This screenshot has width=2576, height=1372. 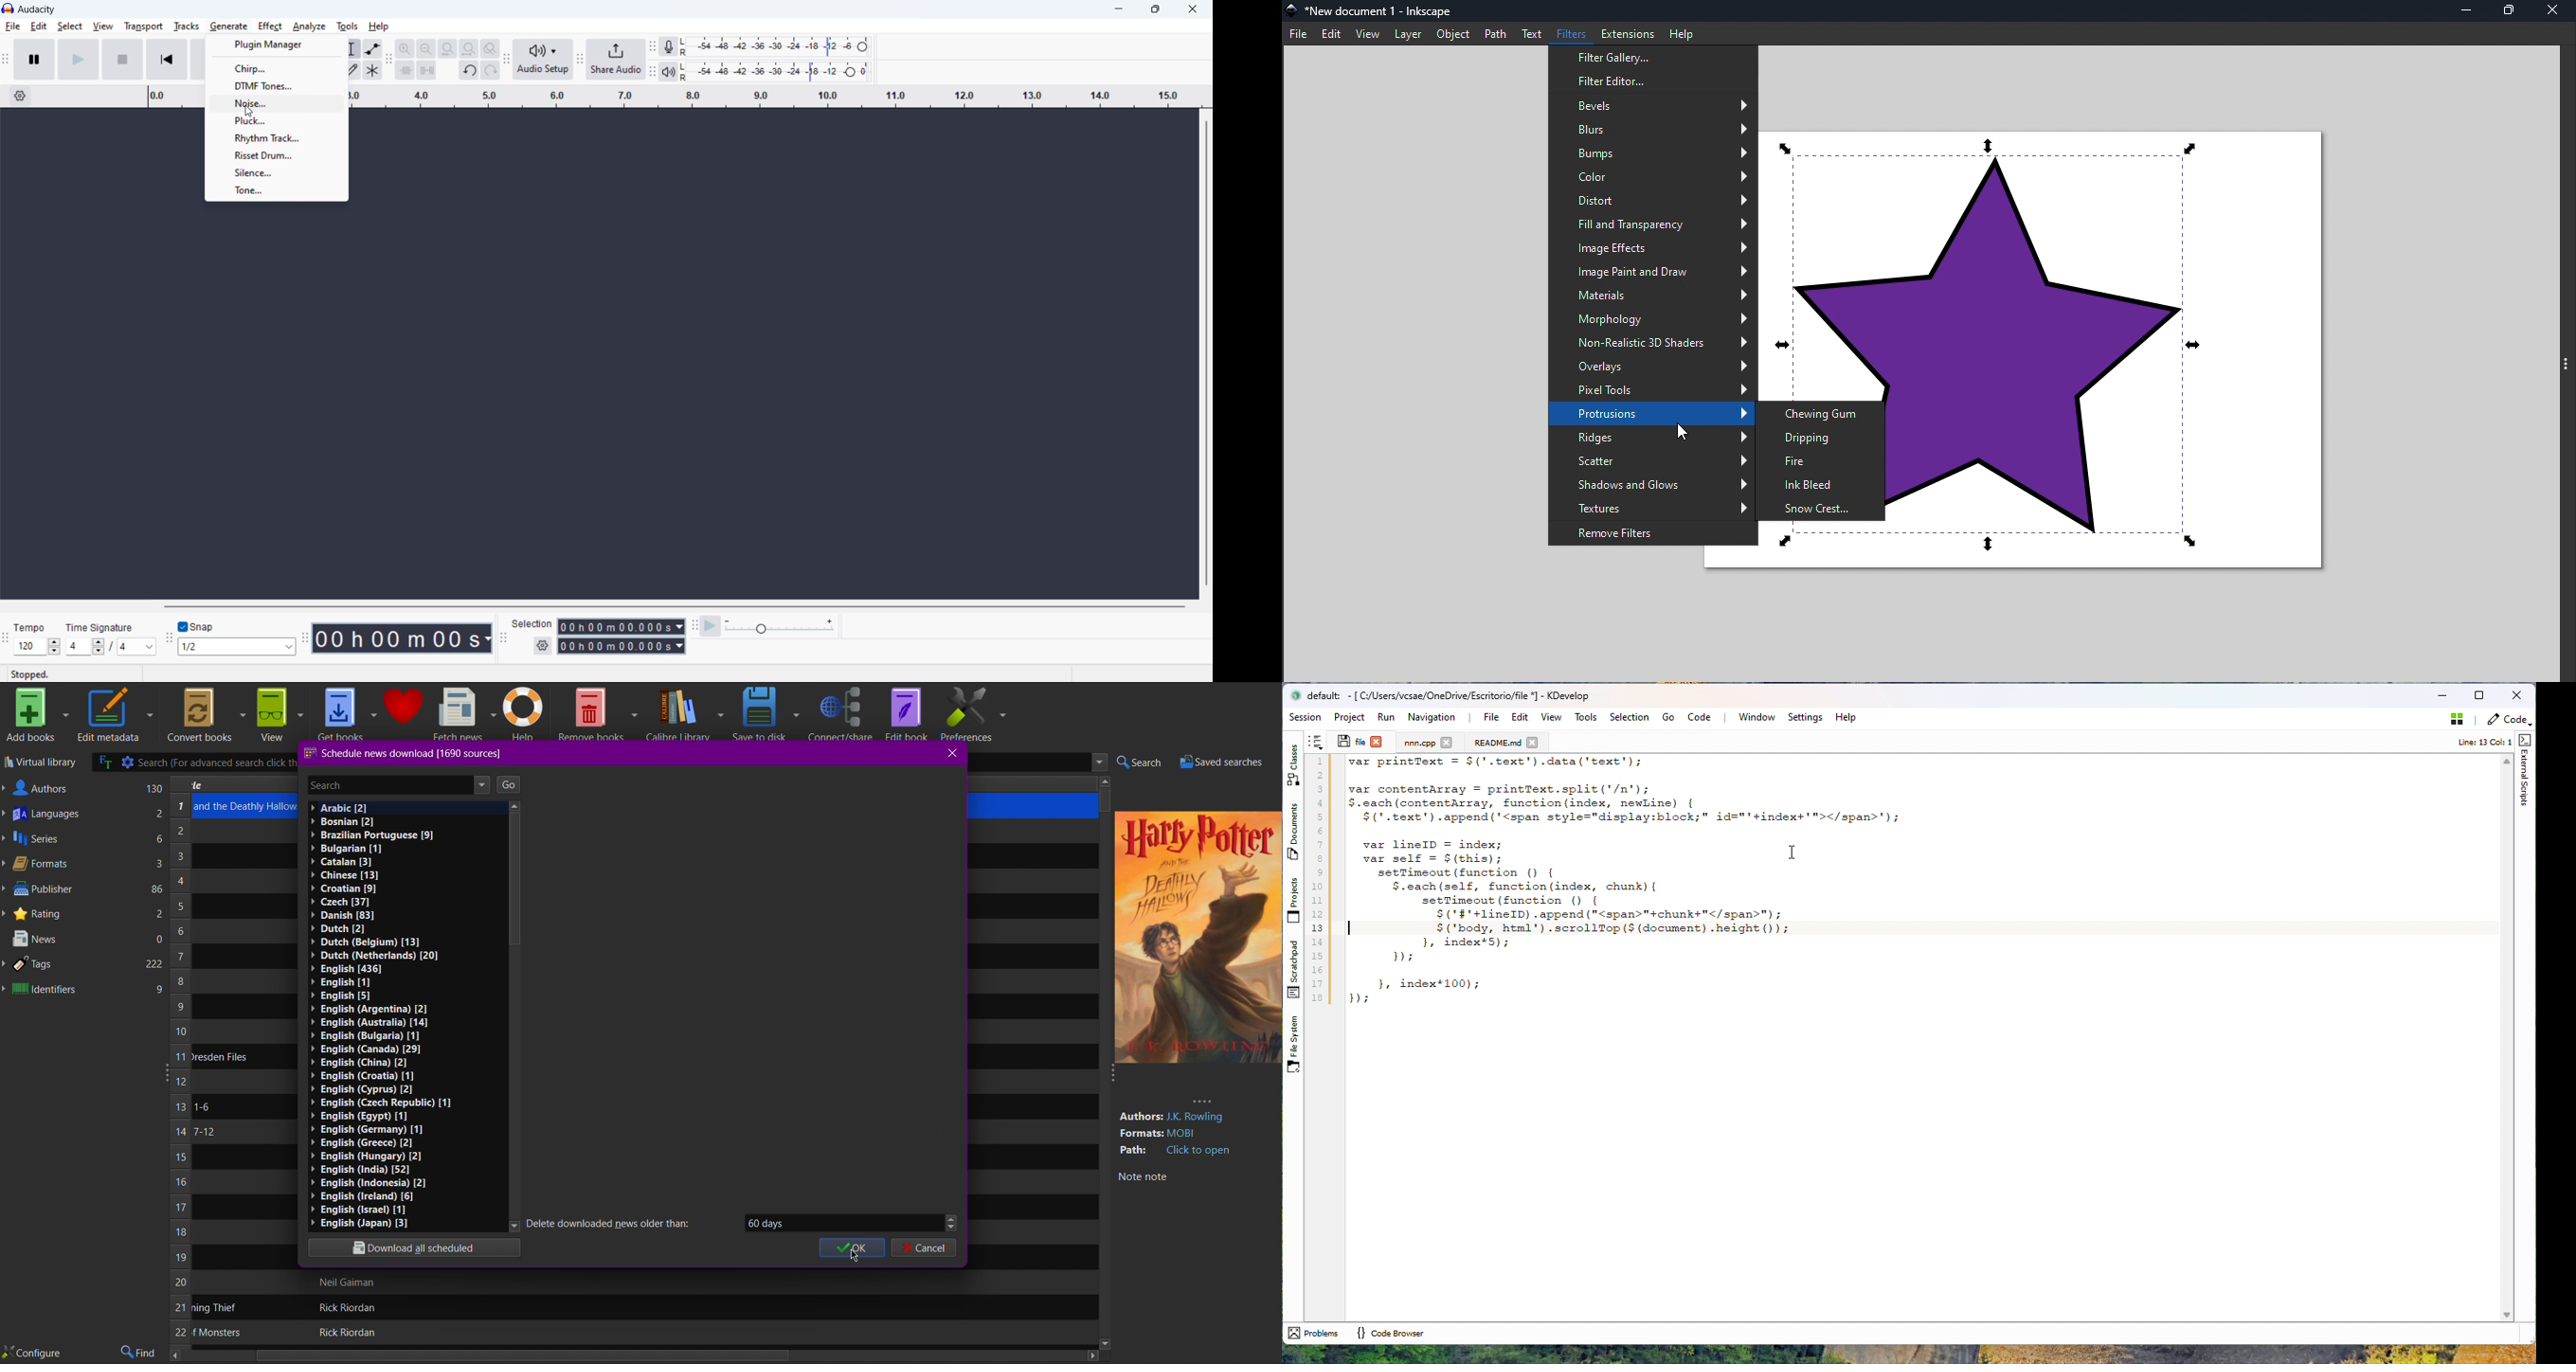 What do you see at coordinates (366, 1050) in the screenshot?
I see `English (Canada) [2]` at bounding box center [366, 1050].